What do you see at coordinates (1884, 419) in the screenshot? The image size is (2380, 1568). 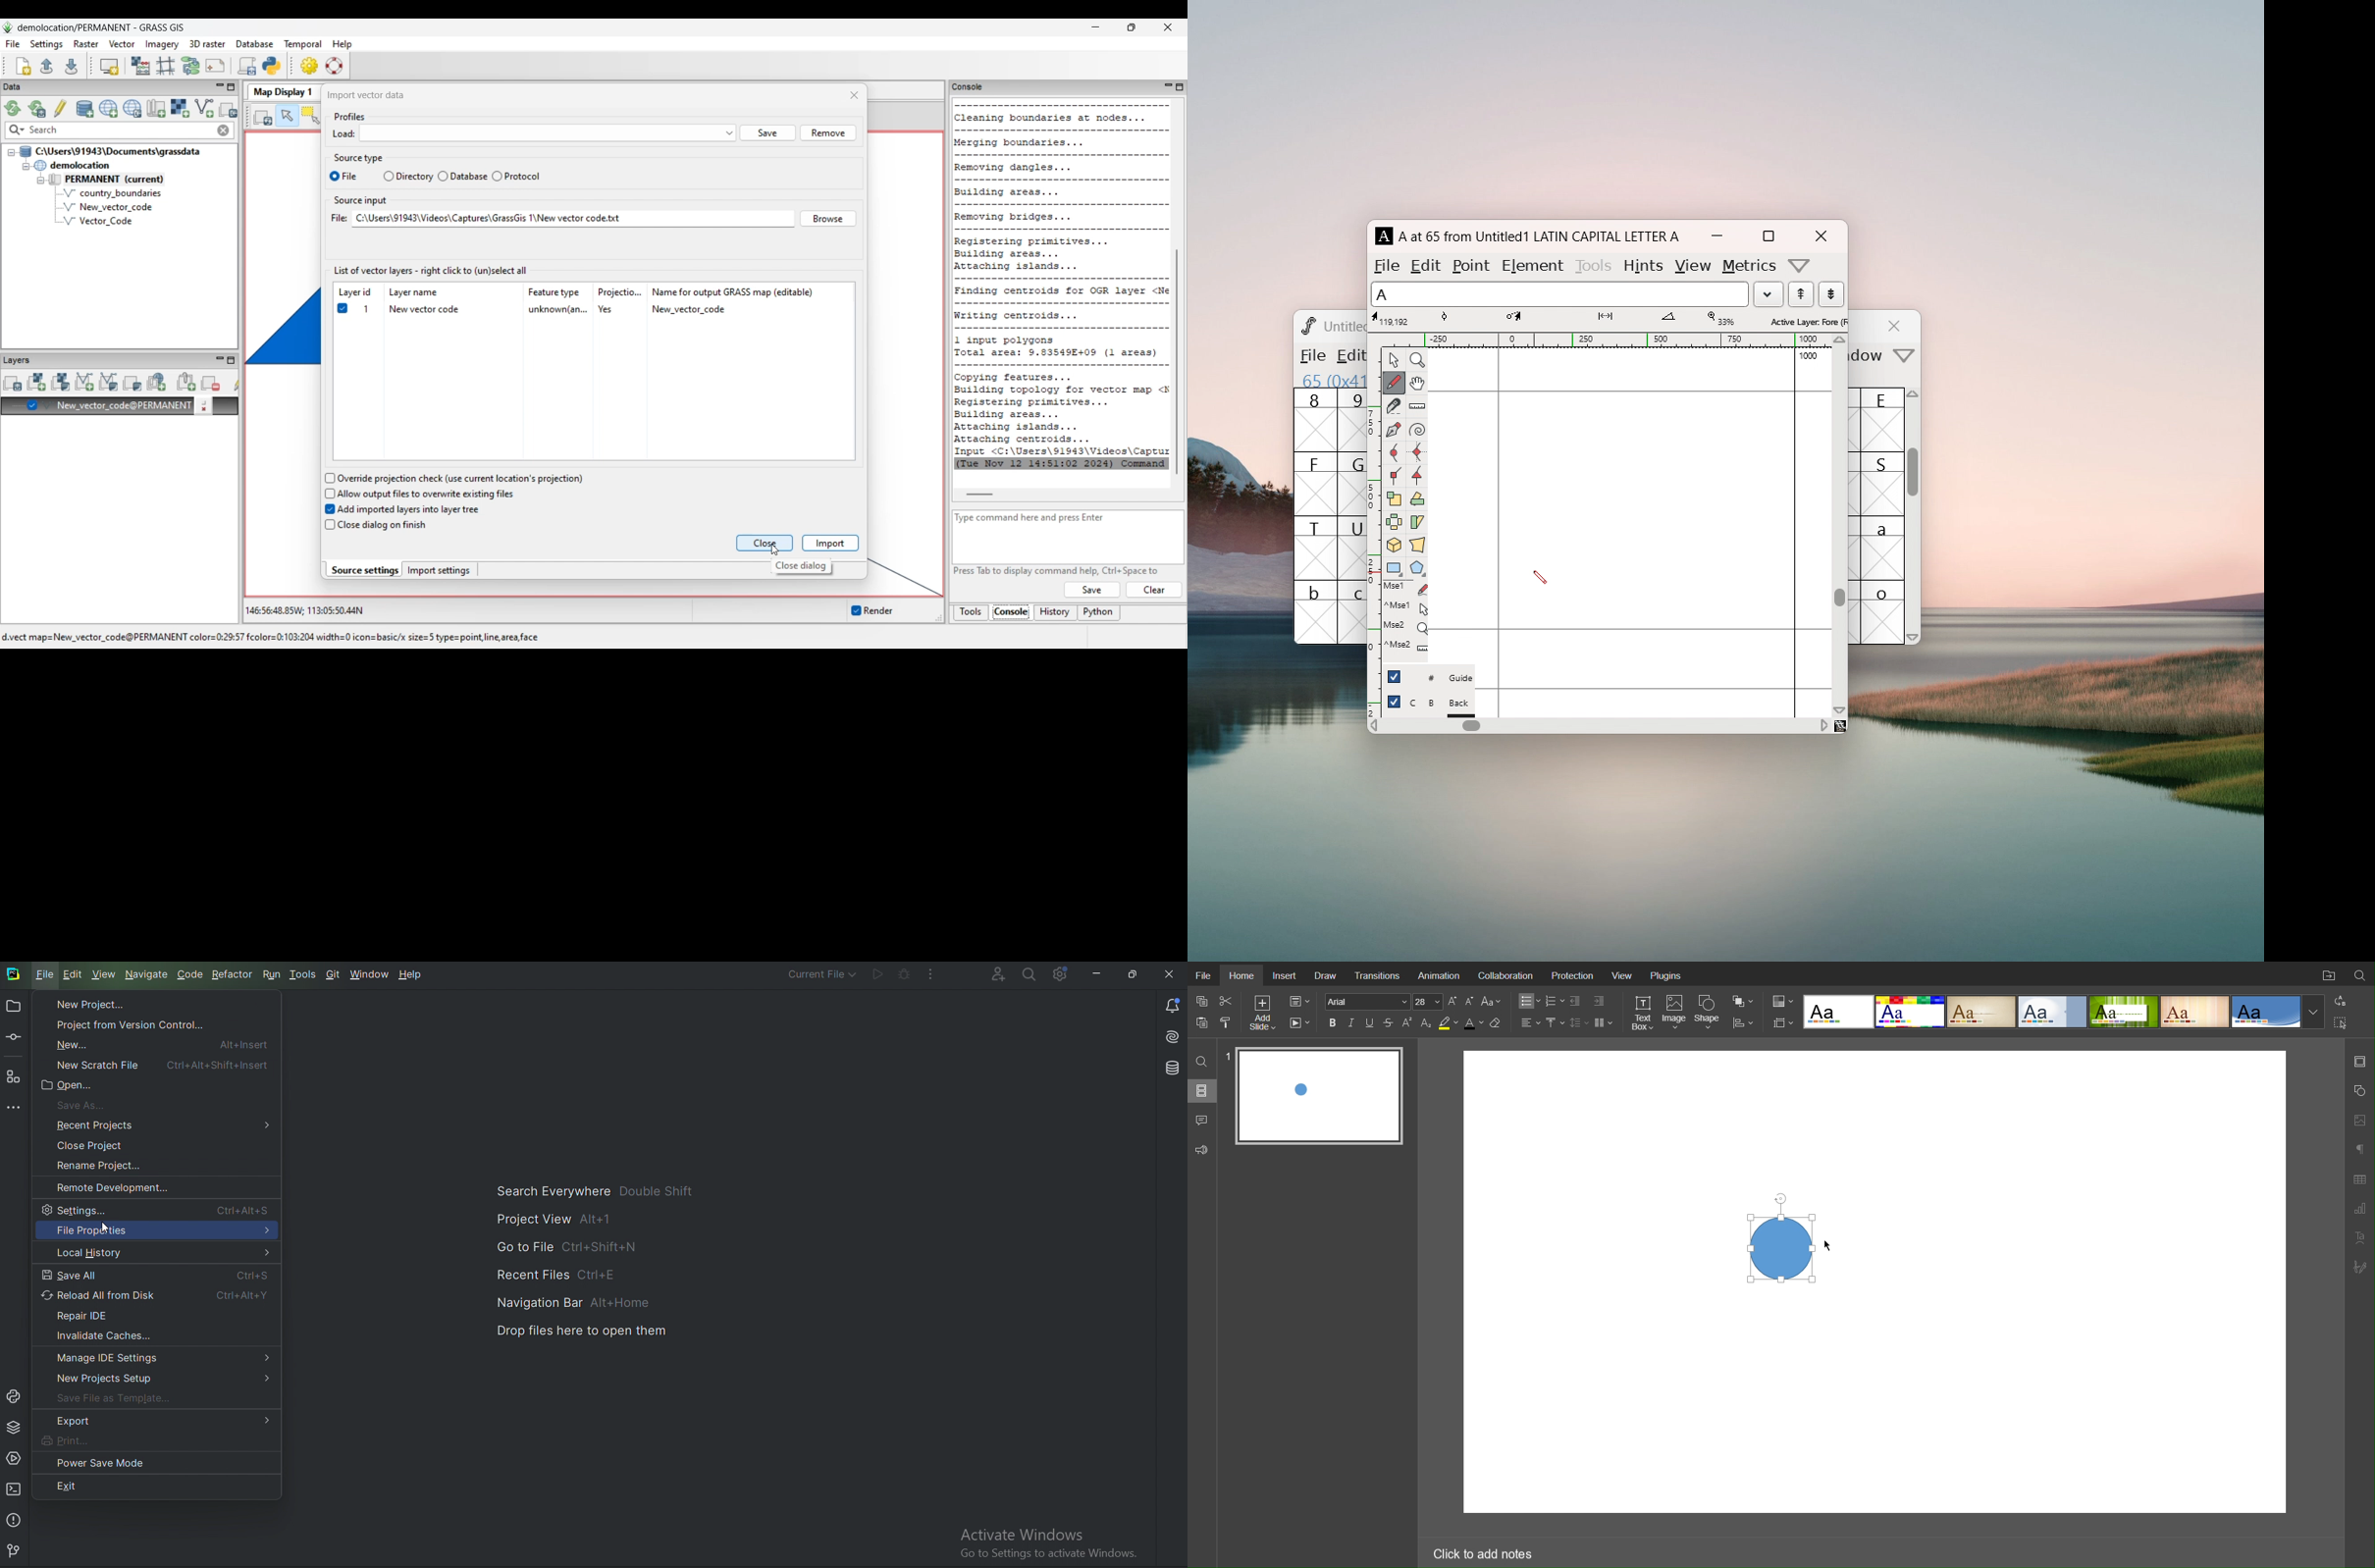 I see `E` at bounding box center [1884, 419].